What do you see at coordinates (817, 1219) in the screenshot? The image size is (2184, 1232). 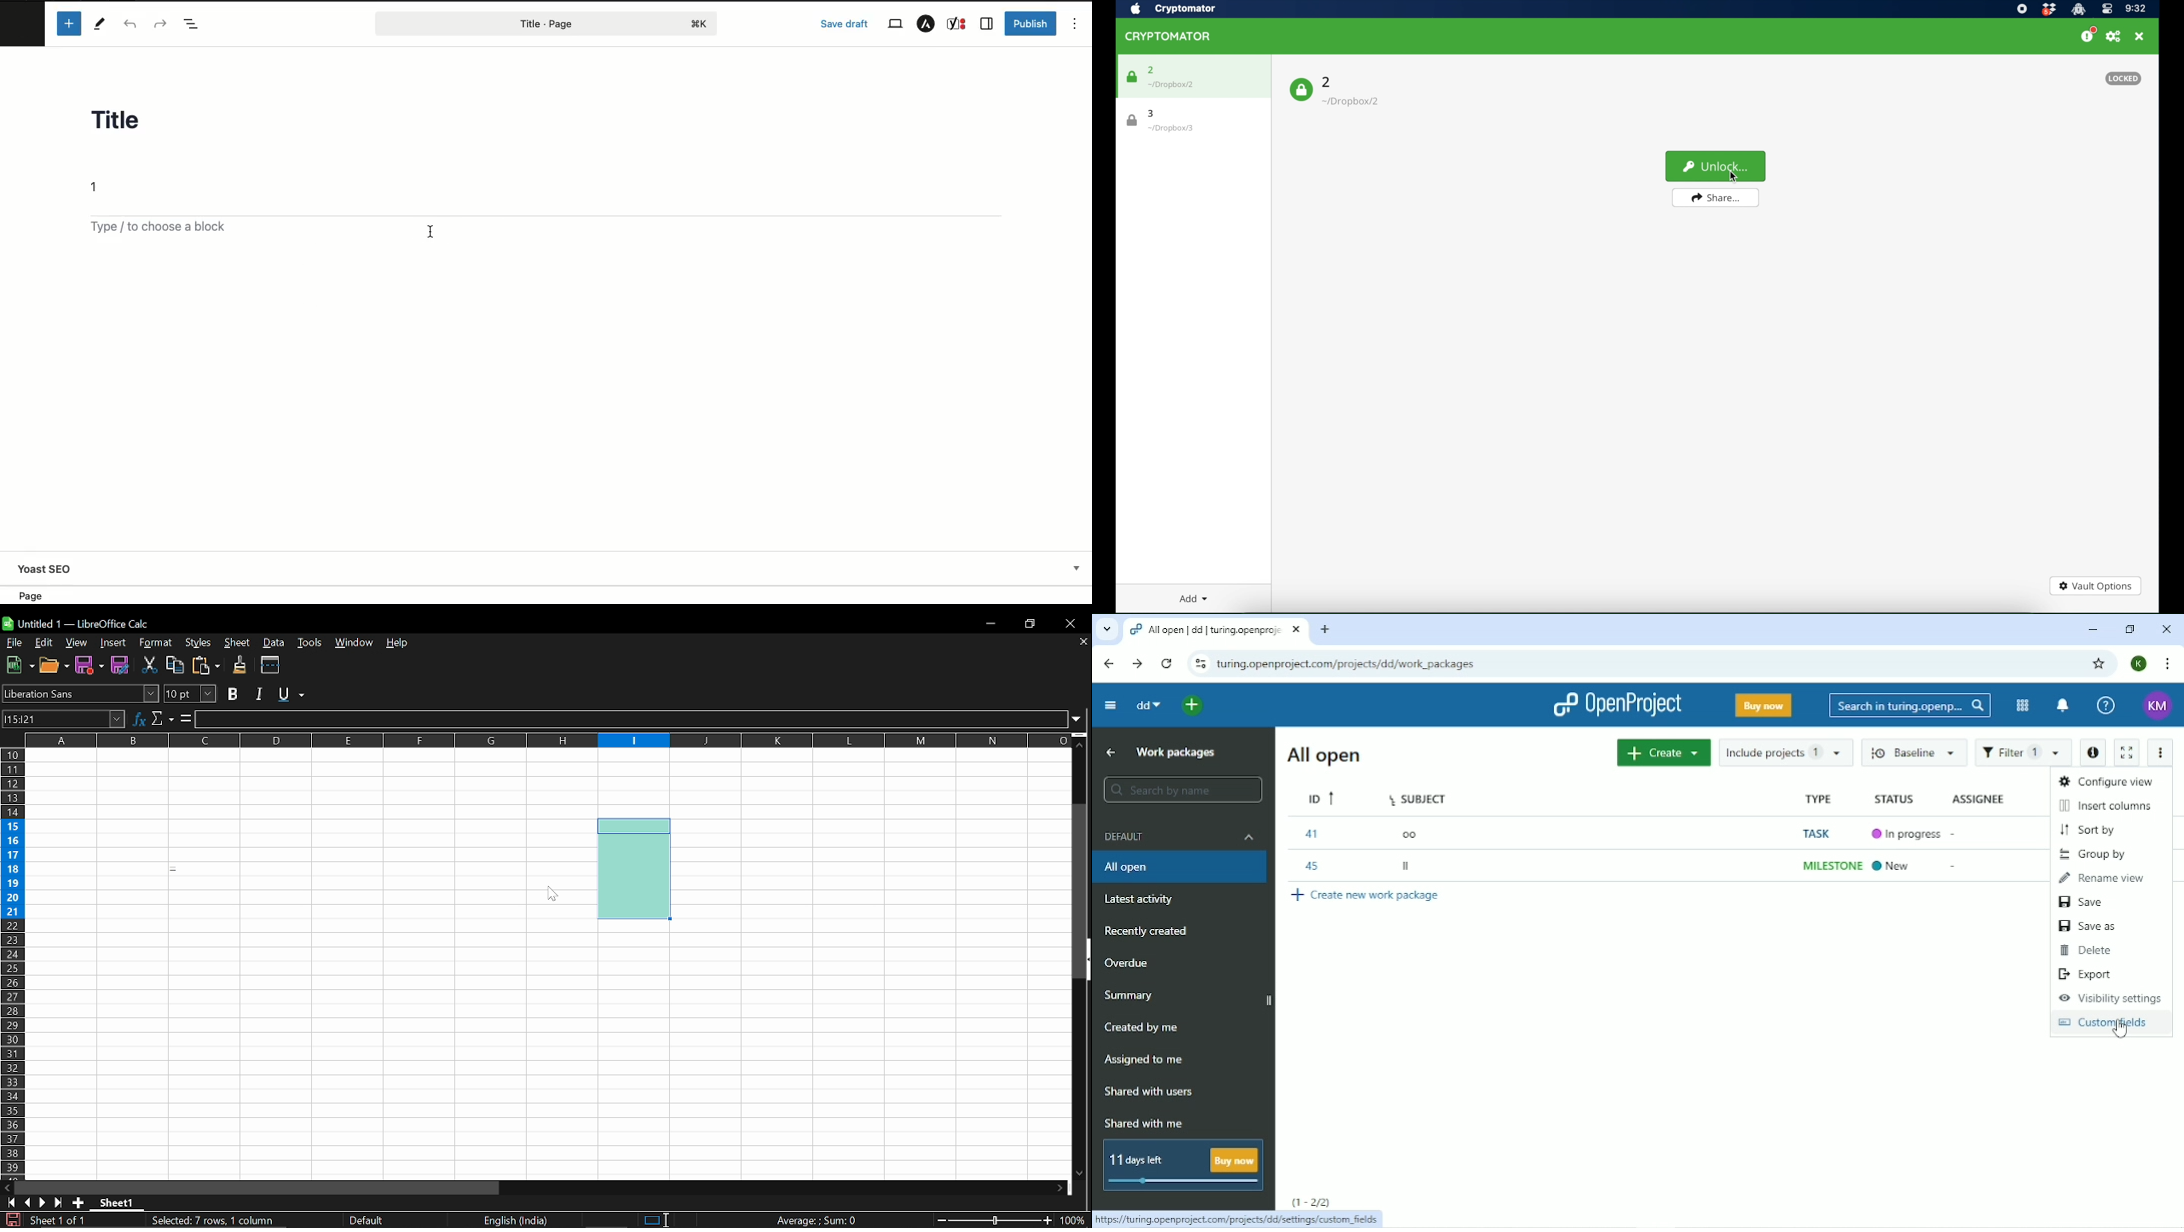 I see `Formula` at bounding box center [817, 1219].